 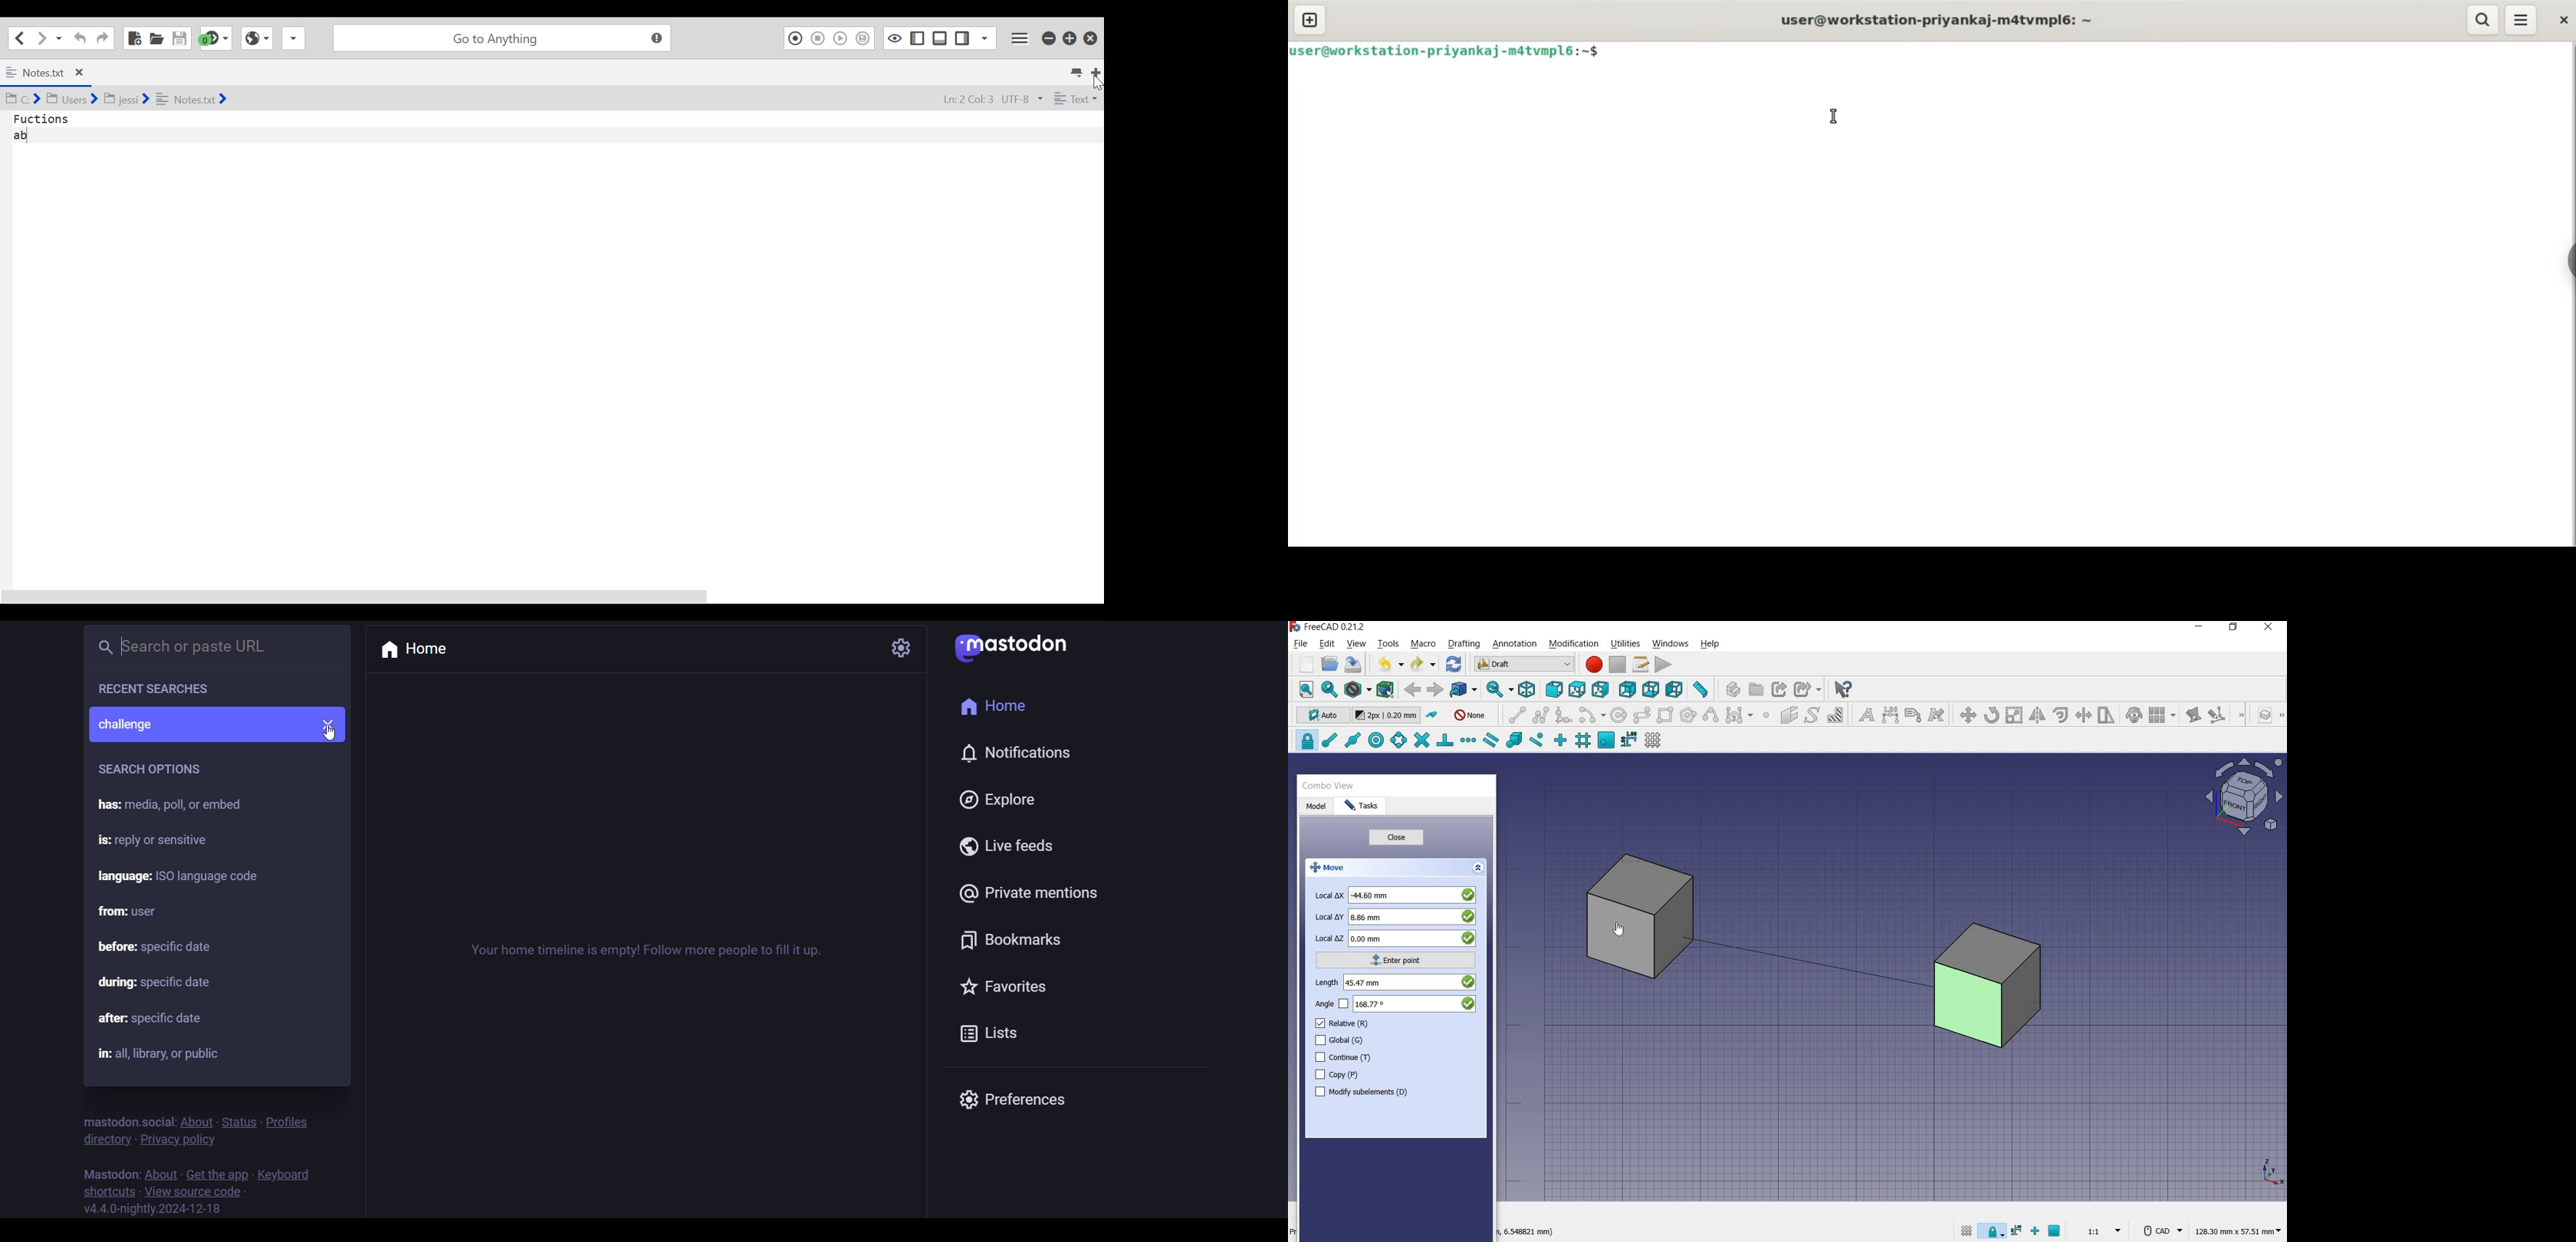 I want to click on copy, so click(x=1339, y=1075).